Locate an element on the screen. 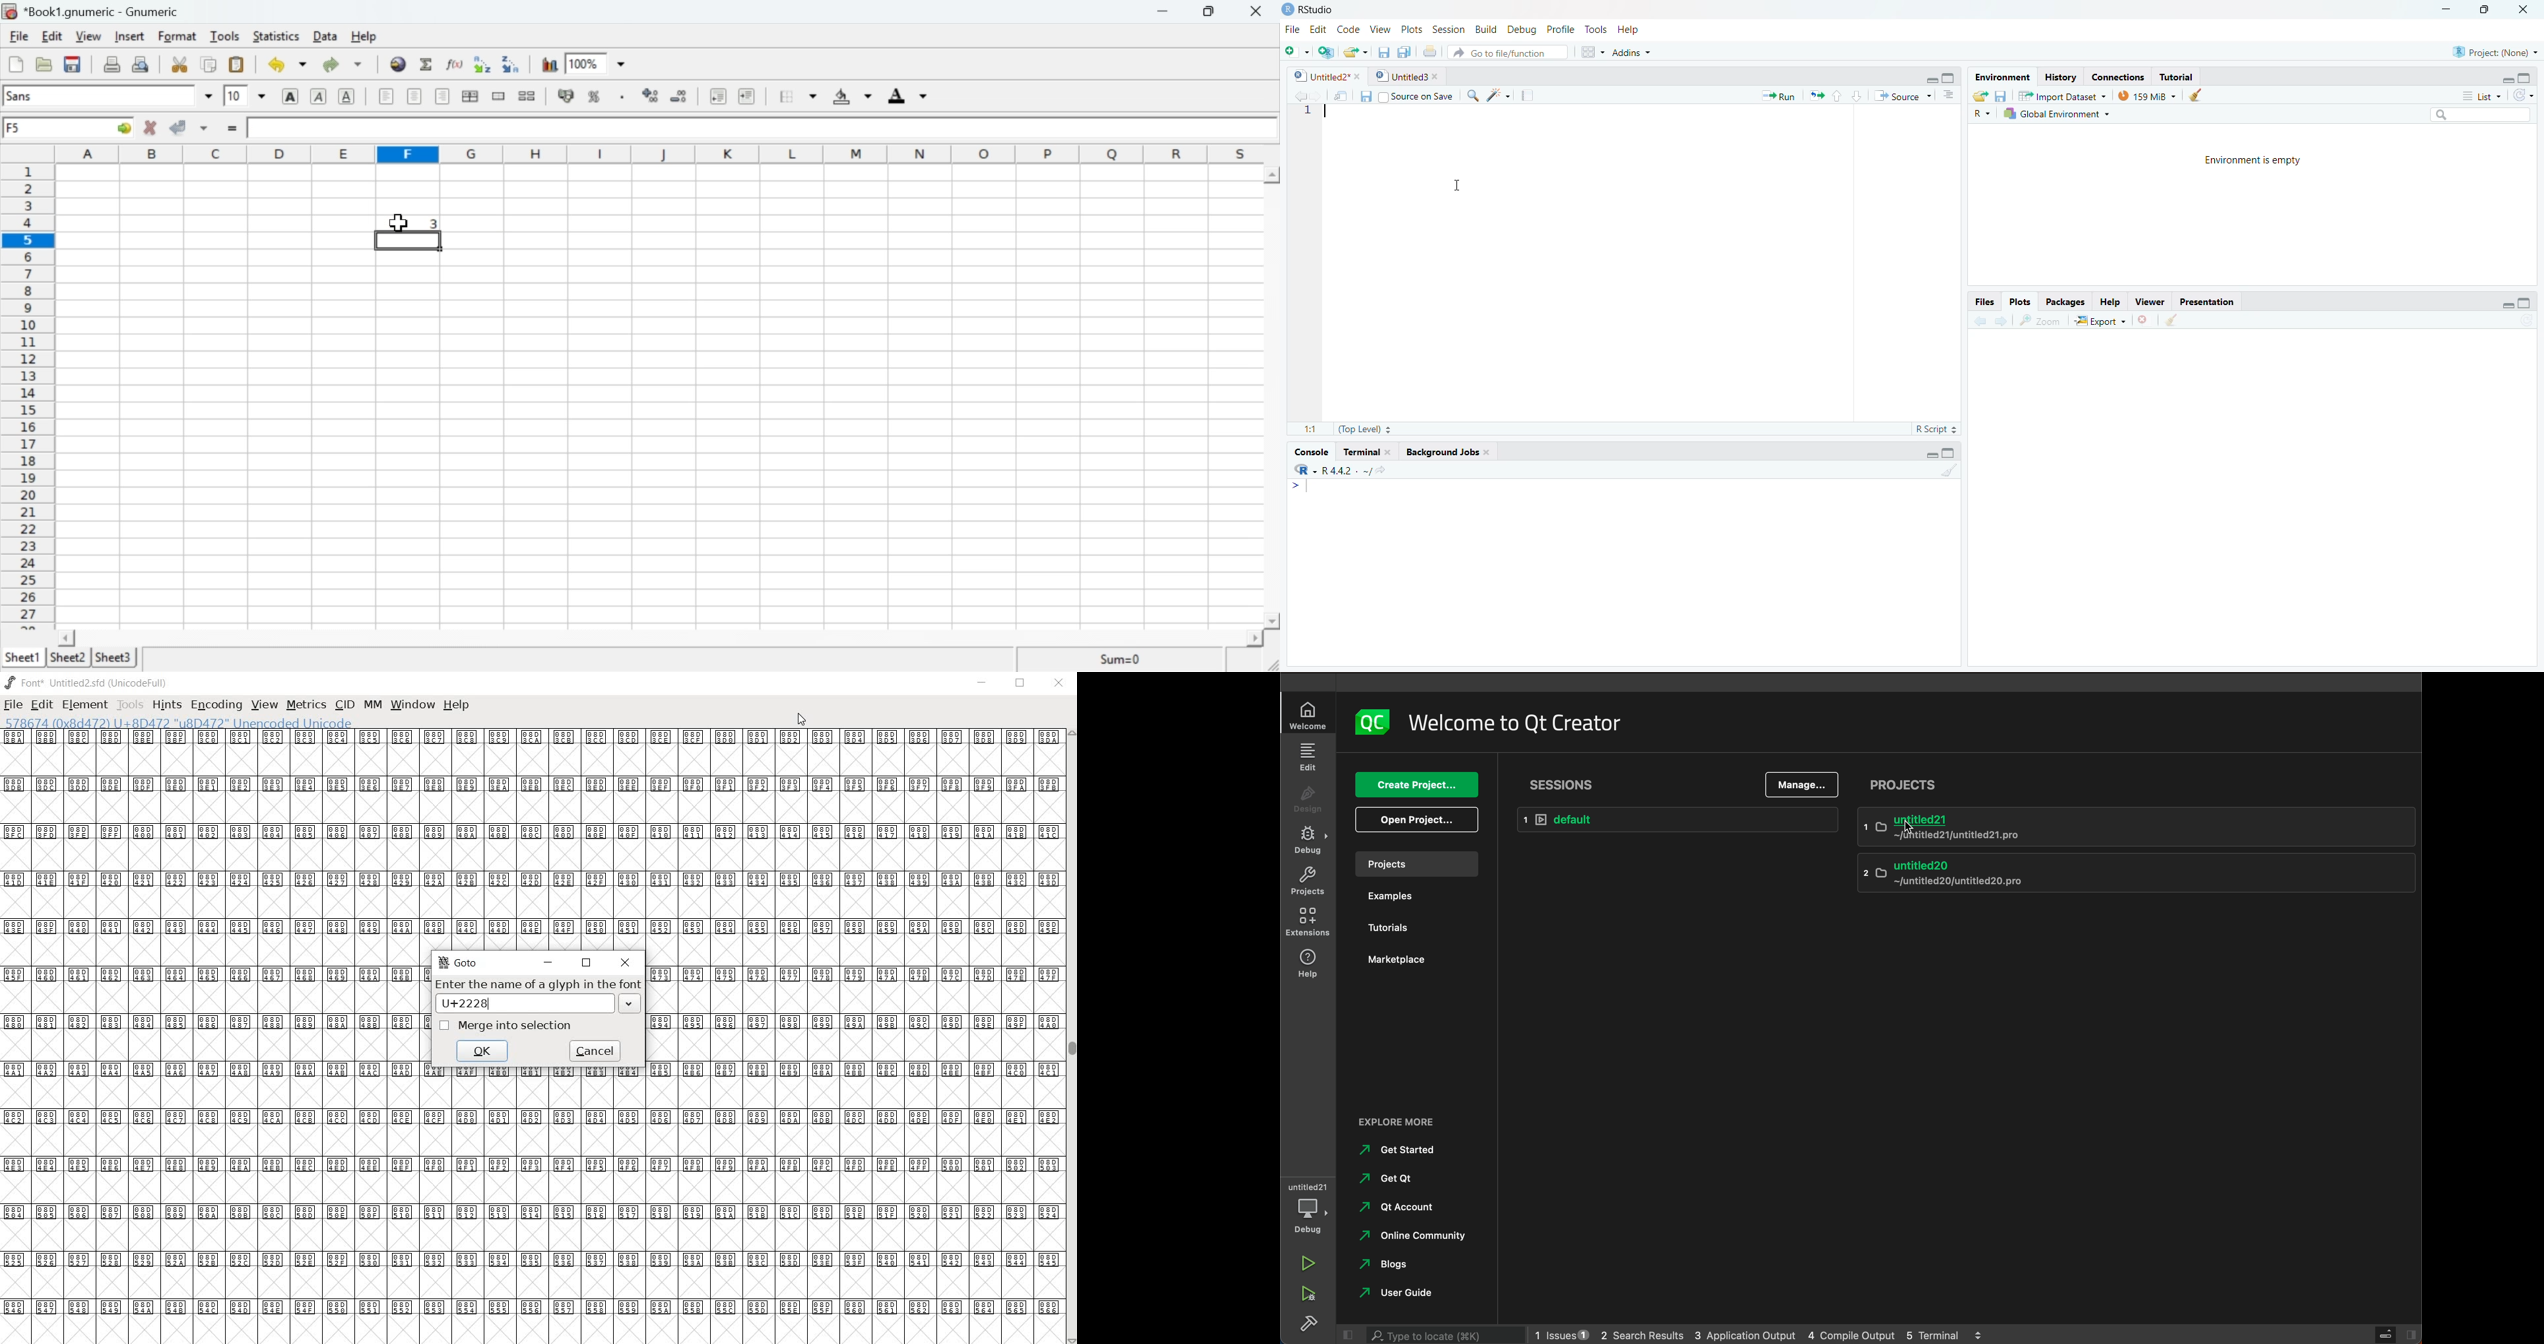 The height and width of the screenshot is (1344, 2548). Save is located at coordinates (2002, 96).